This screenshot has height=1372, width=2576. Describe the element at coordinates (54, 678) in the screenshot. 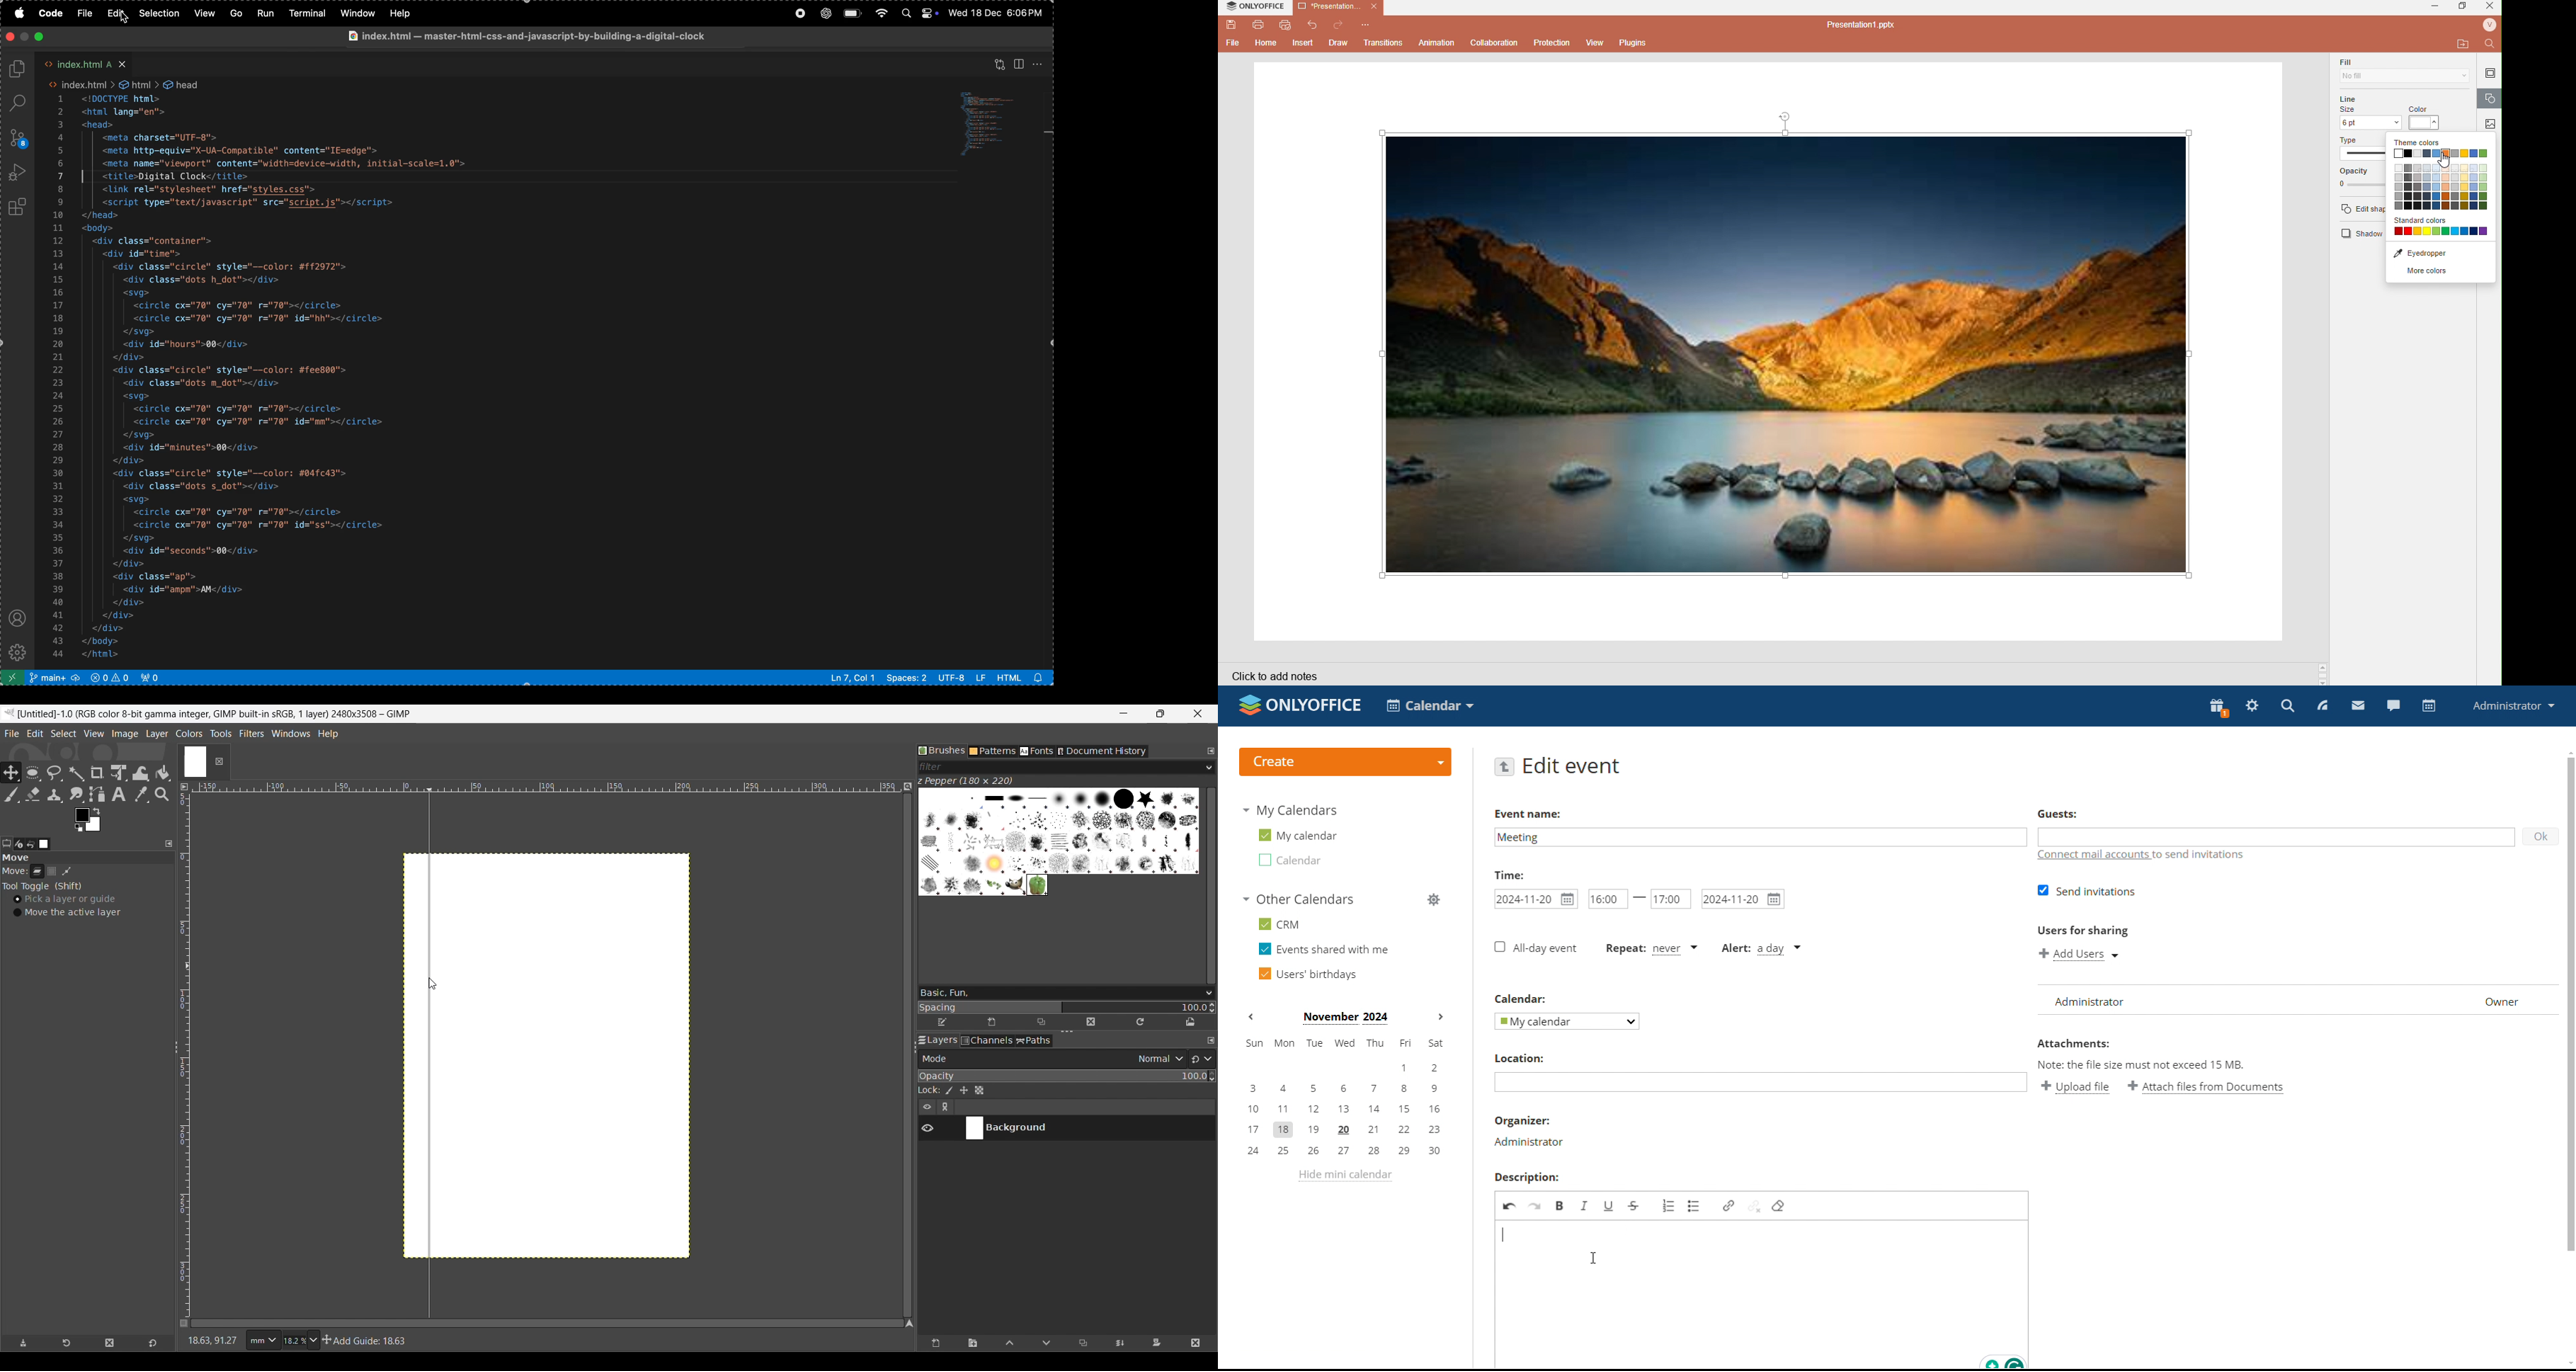

I see `main repo` at that location.